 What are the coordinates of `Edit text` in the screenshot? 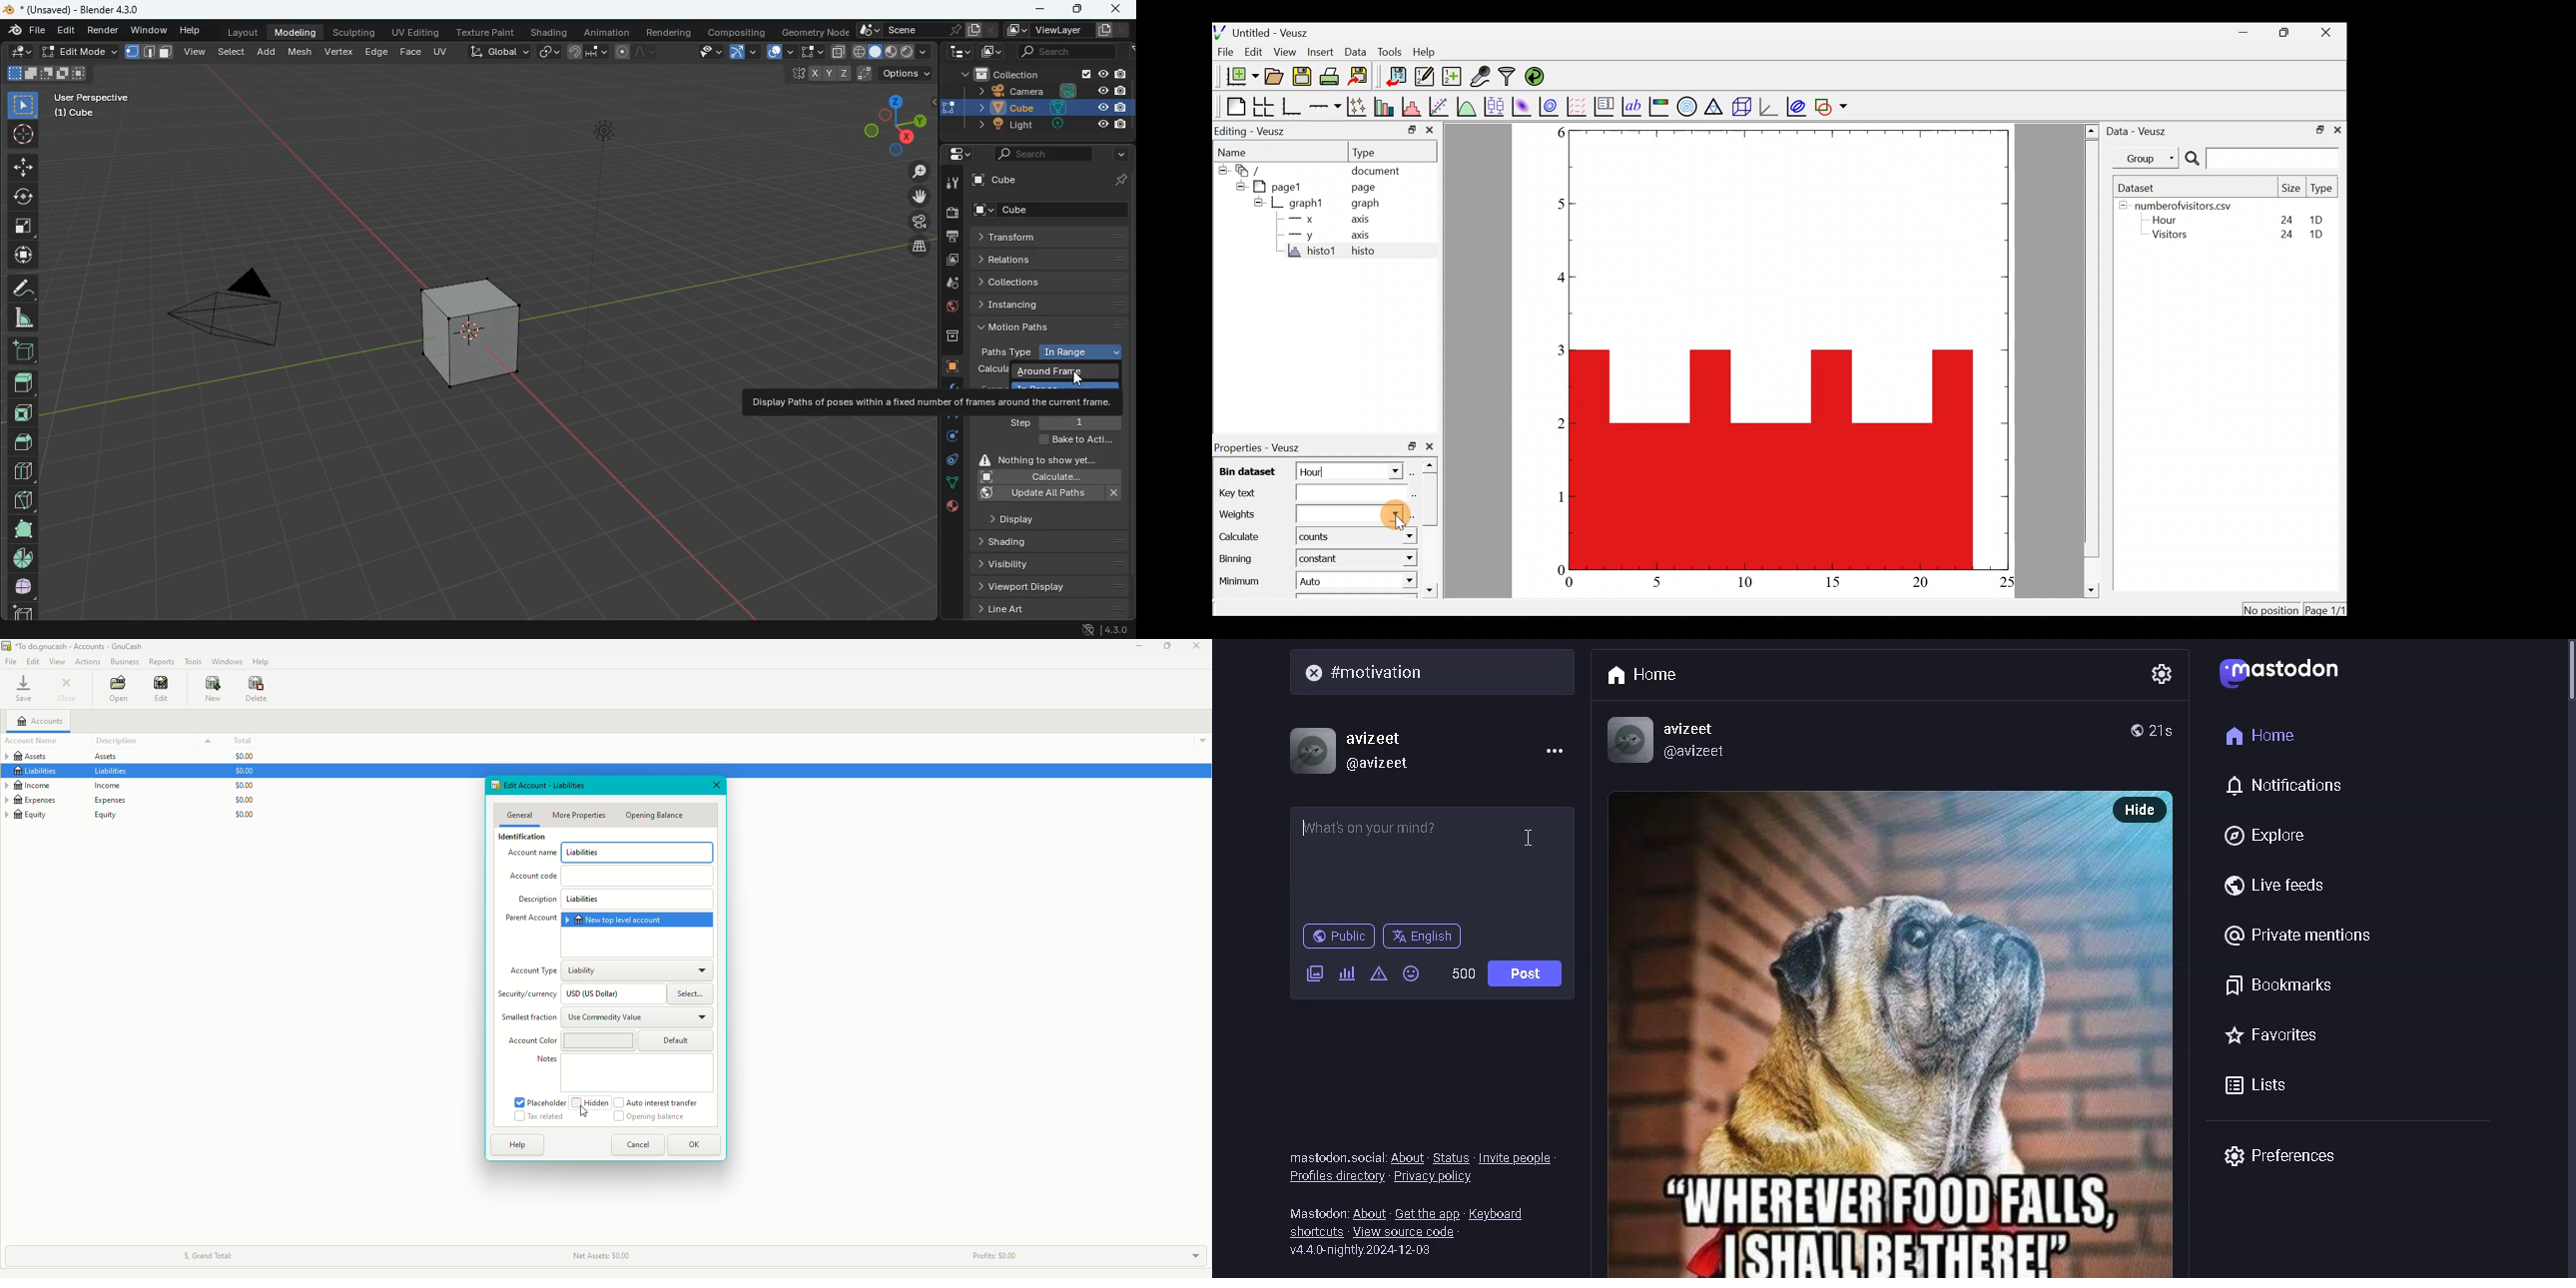 It's located at (1413, 496).